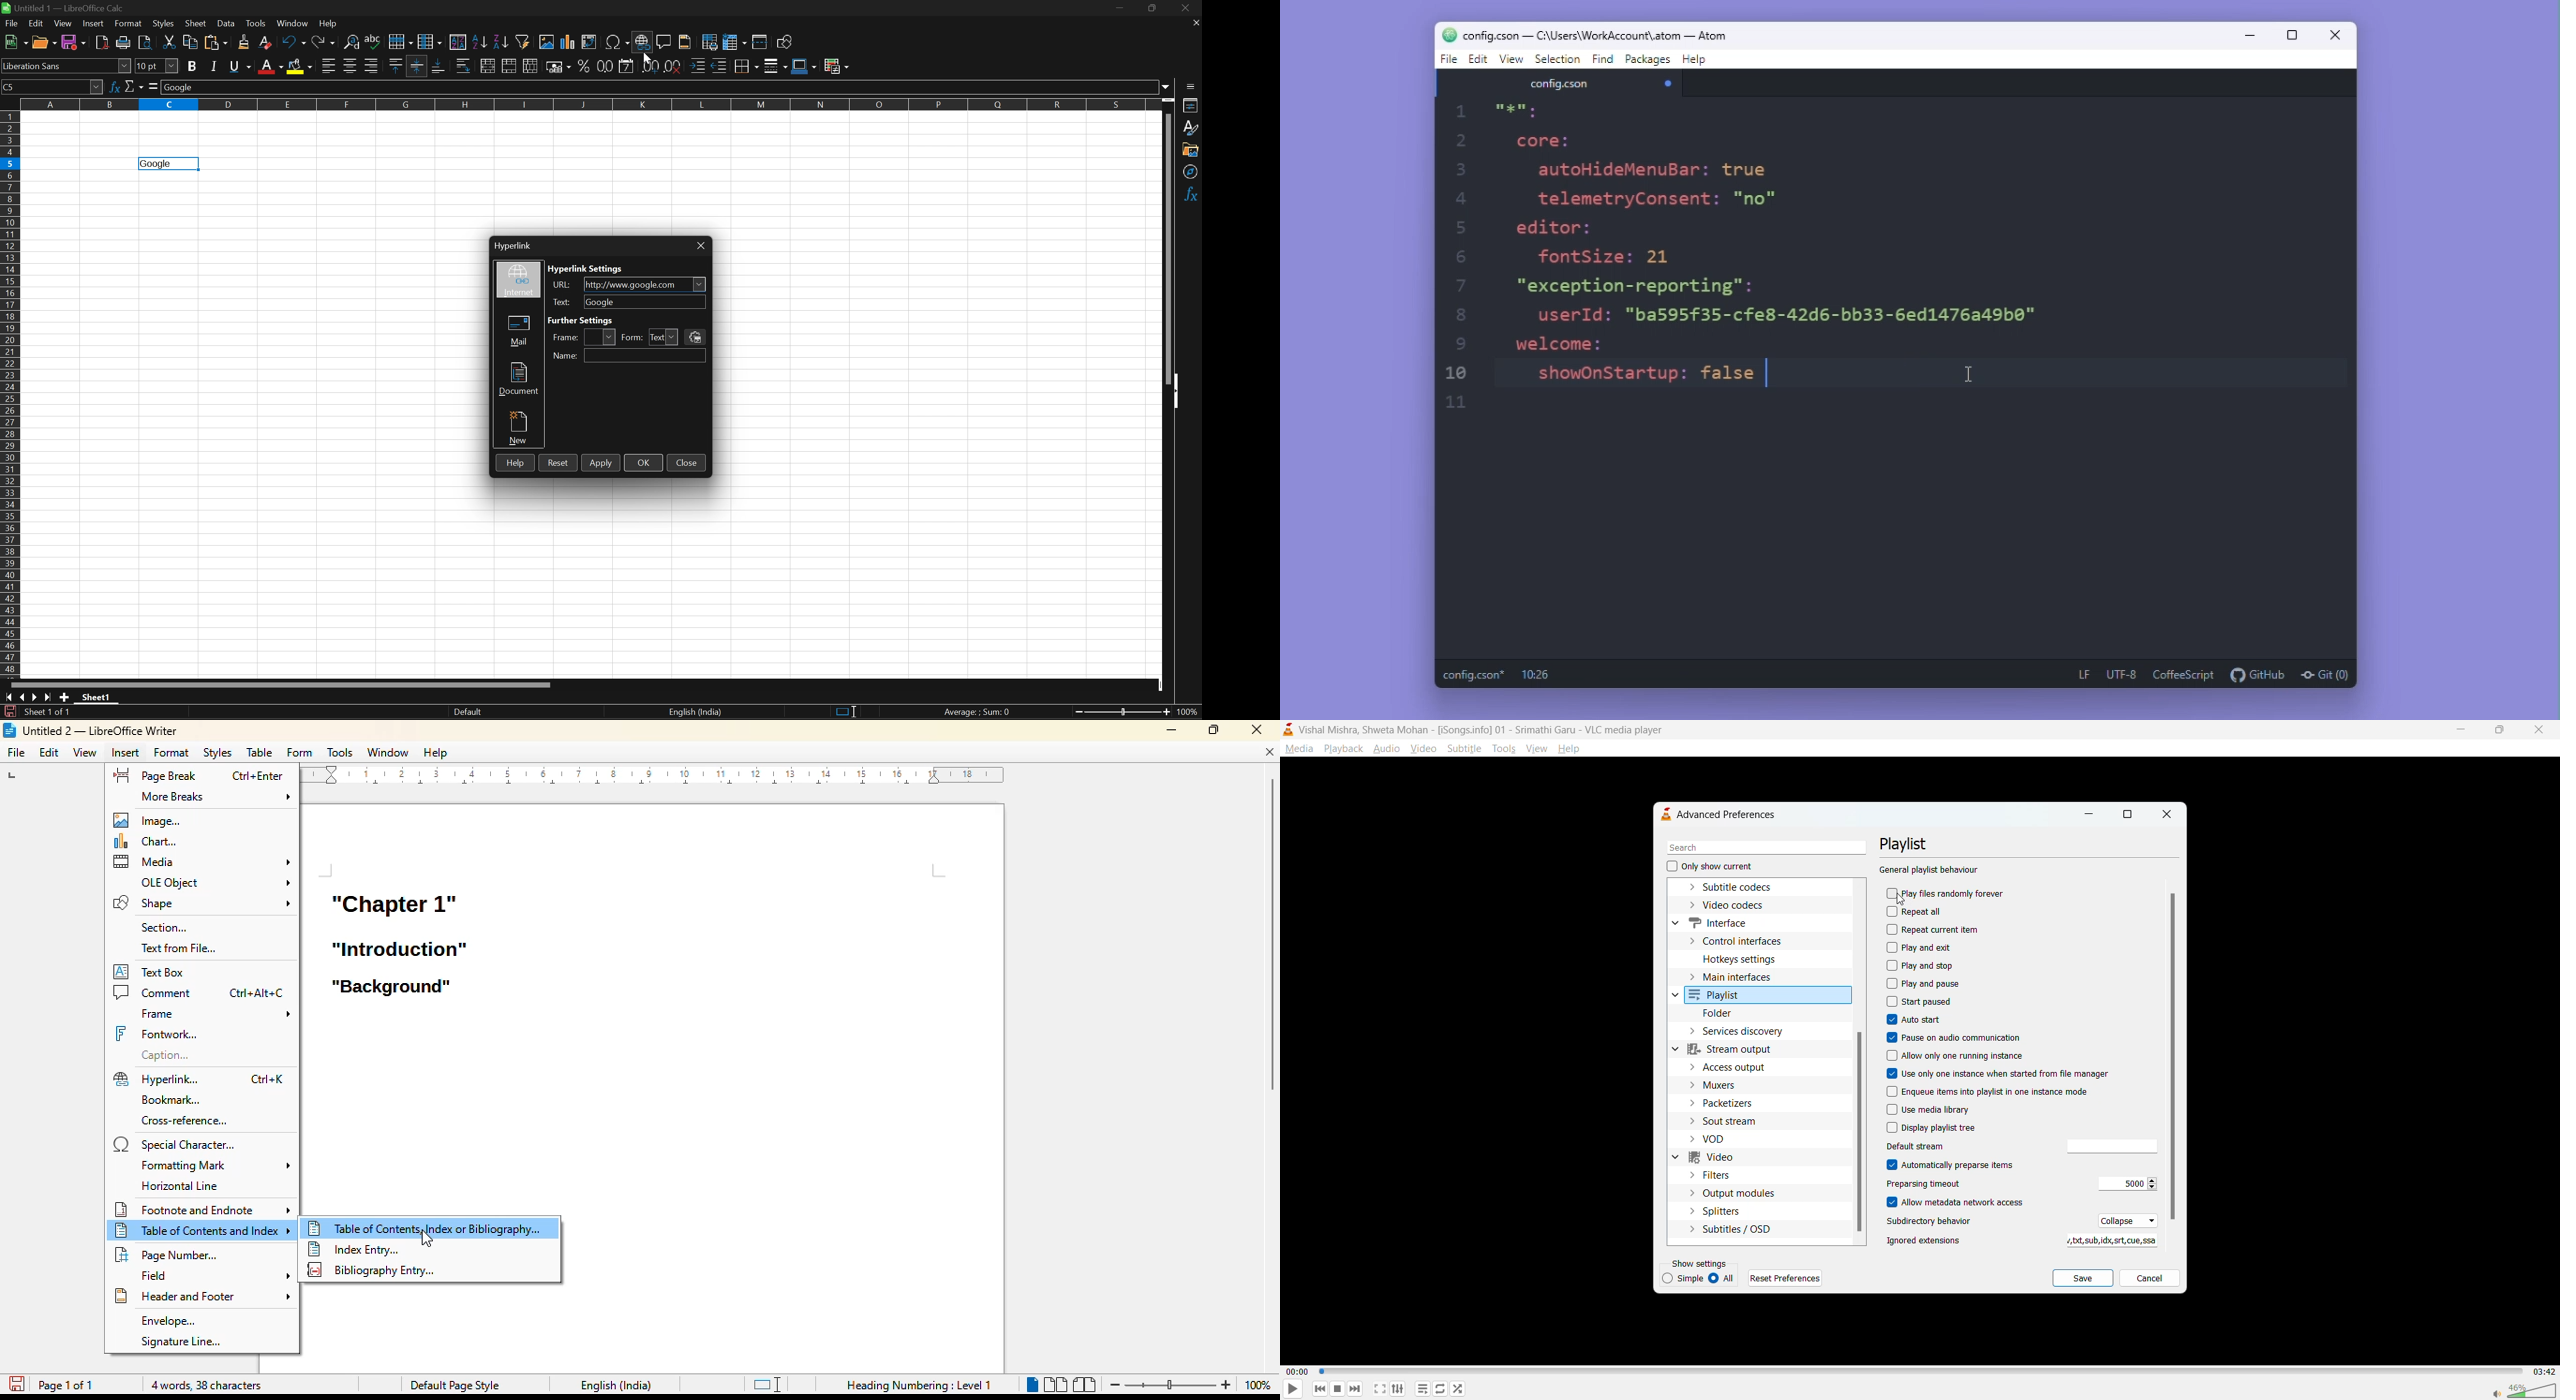 This screenshot has width=2576, height=1400. I want to click on Font color, so click(269, 67).